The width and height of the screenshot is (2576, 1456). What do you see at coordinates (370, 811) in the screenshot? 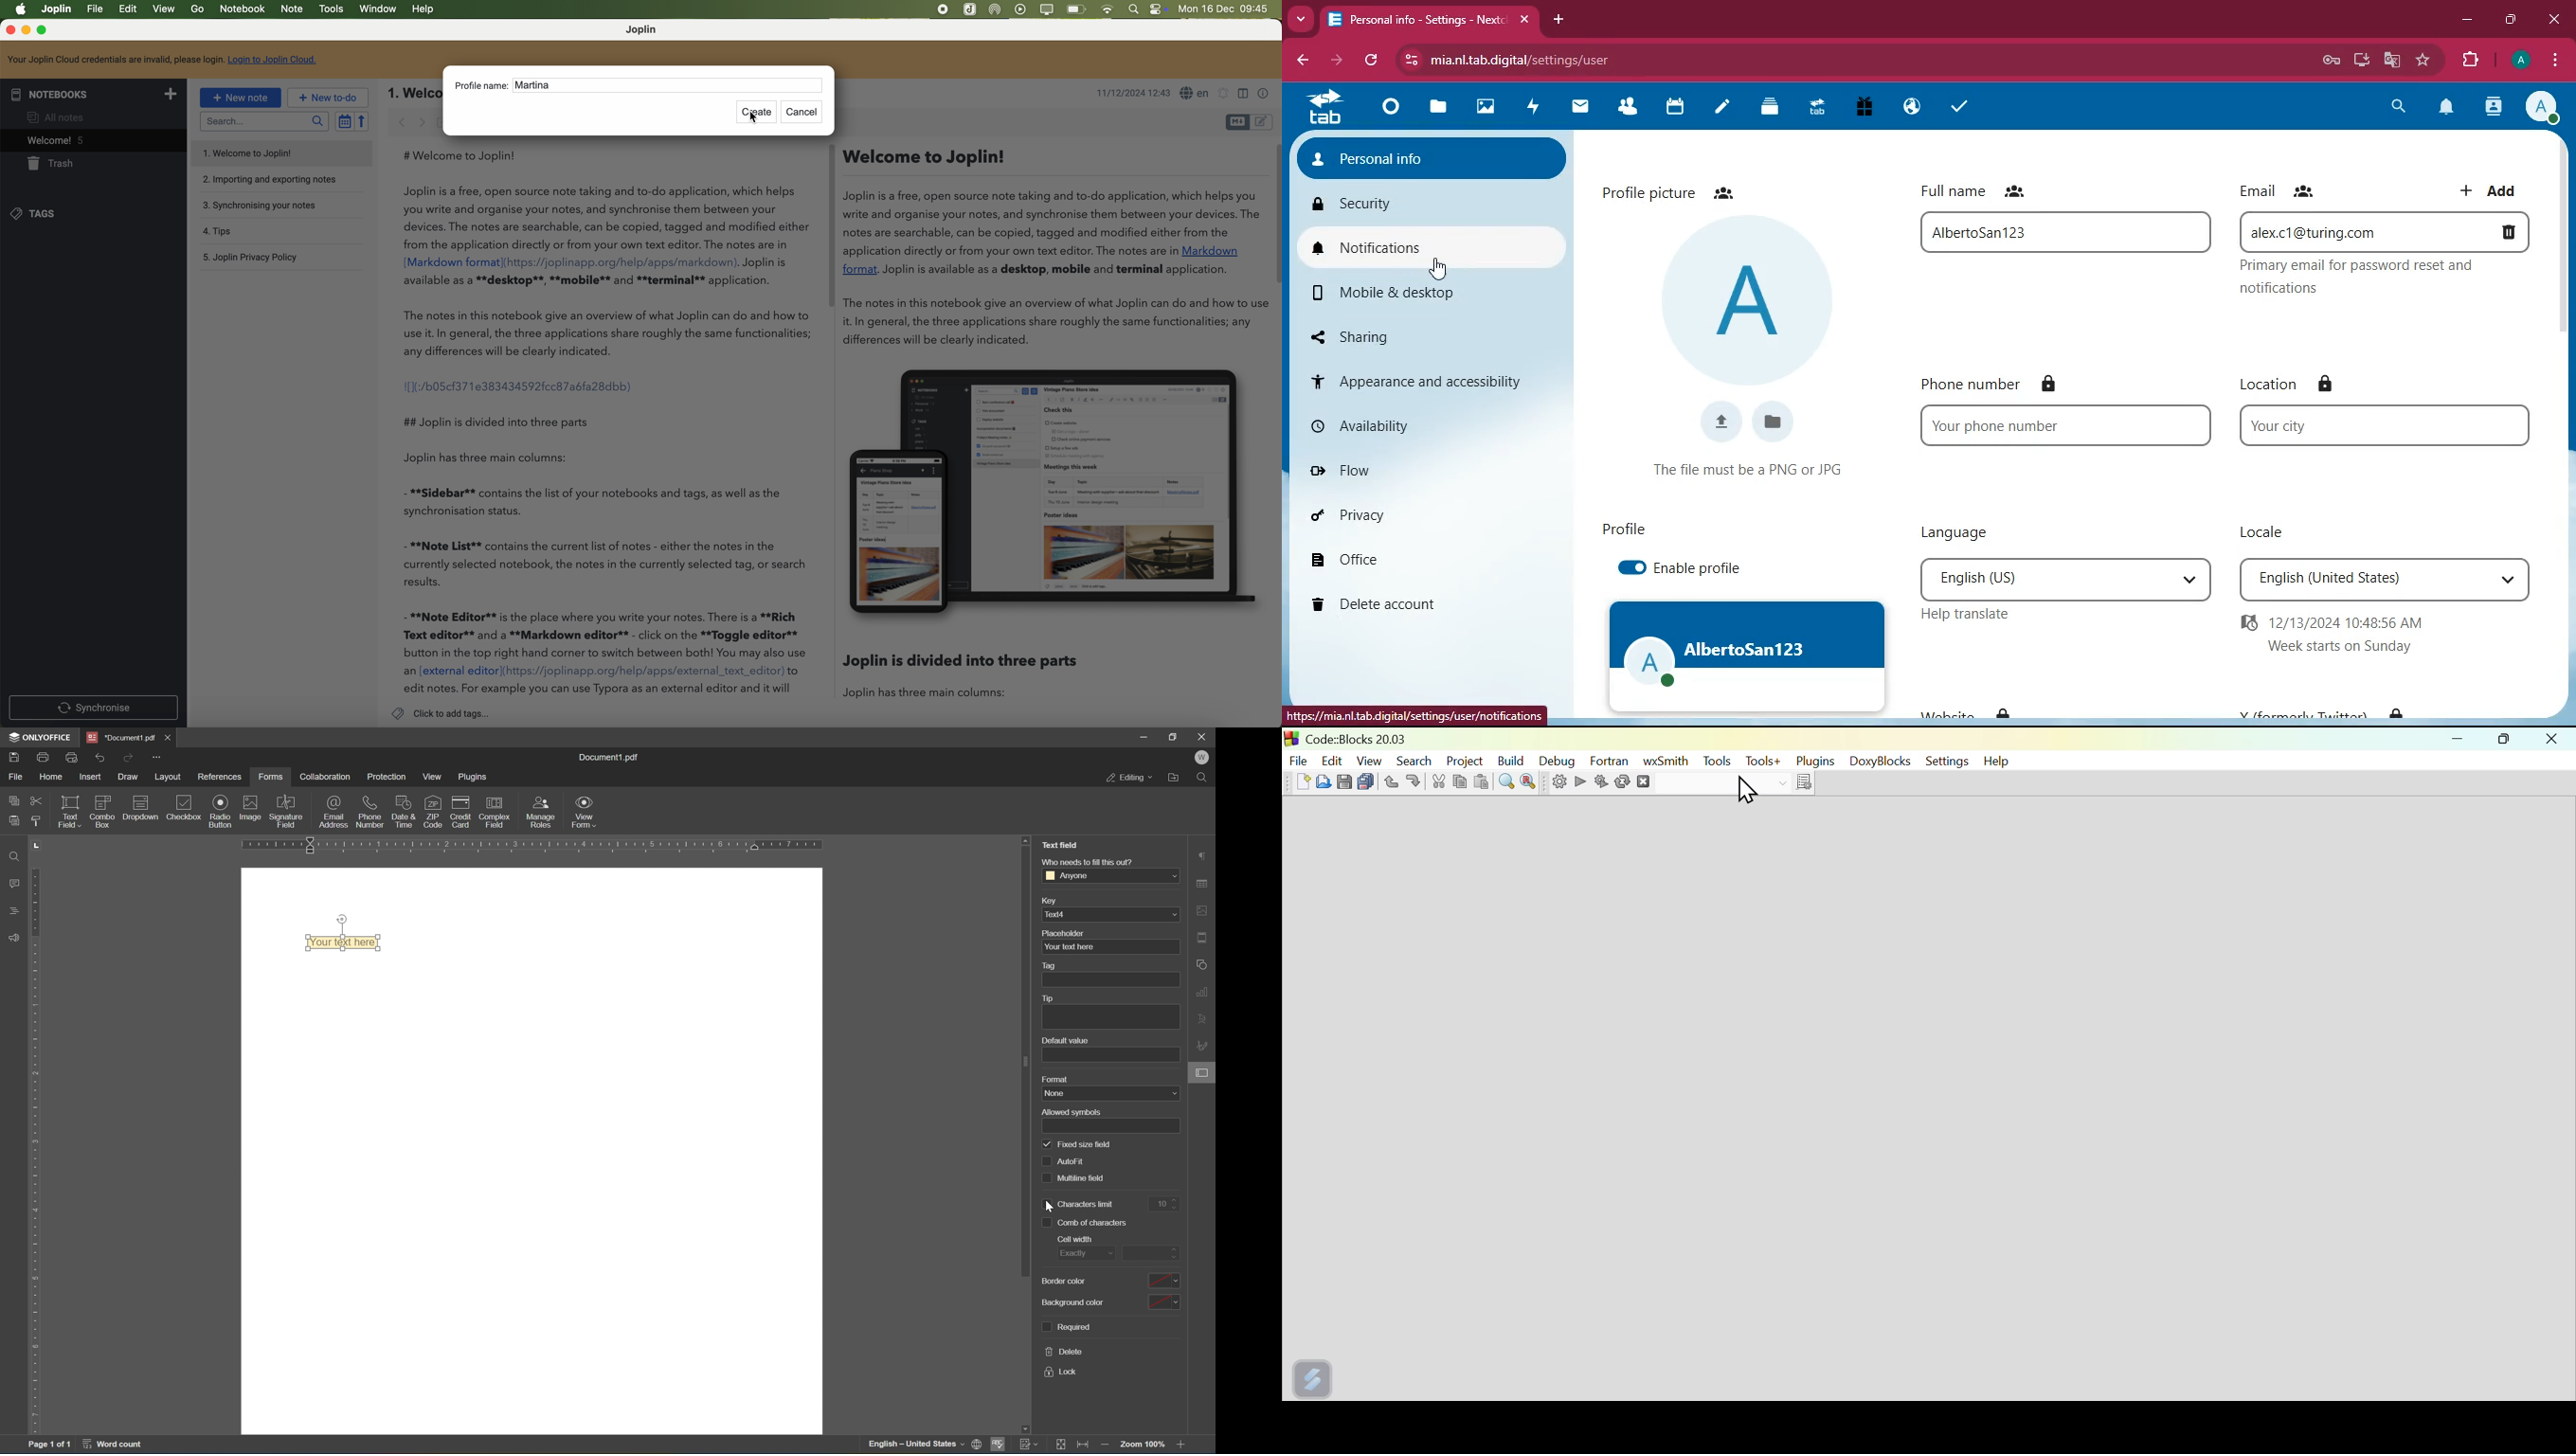
I see `phone number` at bounding box center [370, 811].